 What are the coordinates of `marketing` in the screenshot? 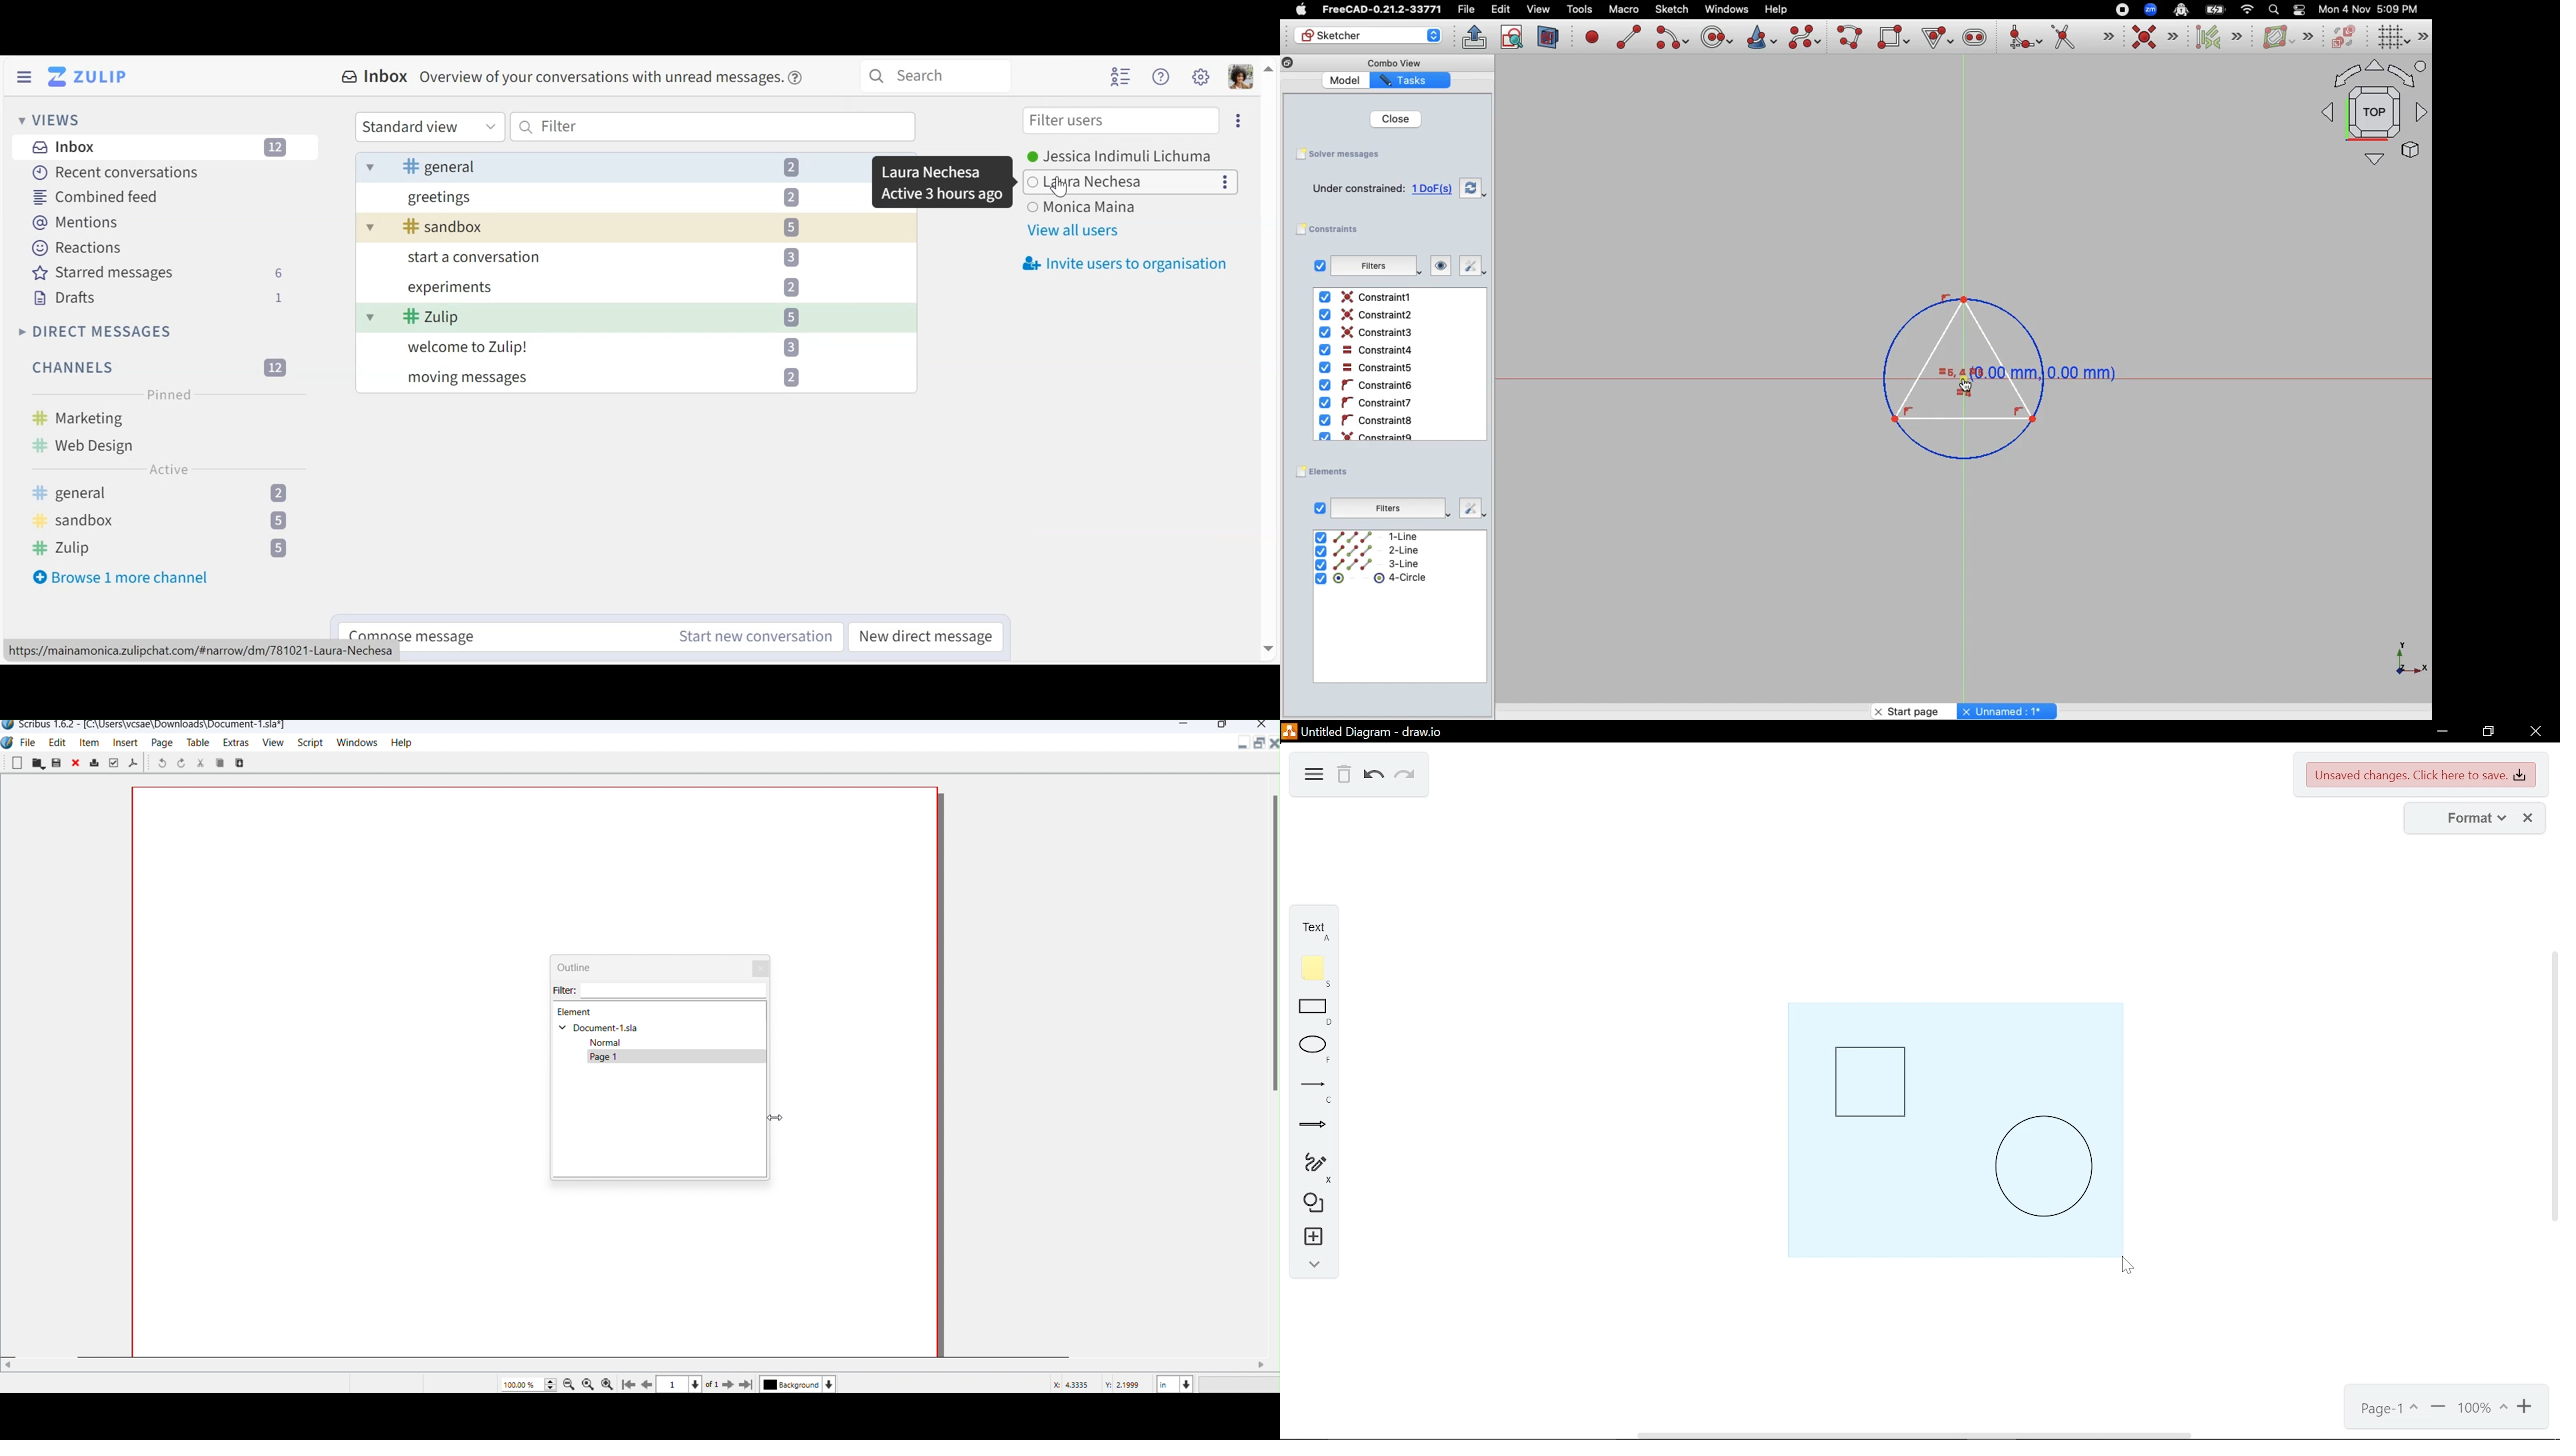 It's located at (103, 419).